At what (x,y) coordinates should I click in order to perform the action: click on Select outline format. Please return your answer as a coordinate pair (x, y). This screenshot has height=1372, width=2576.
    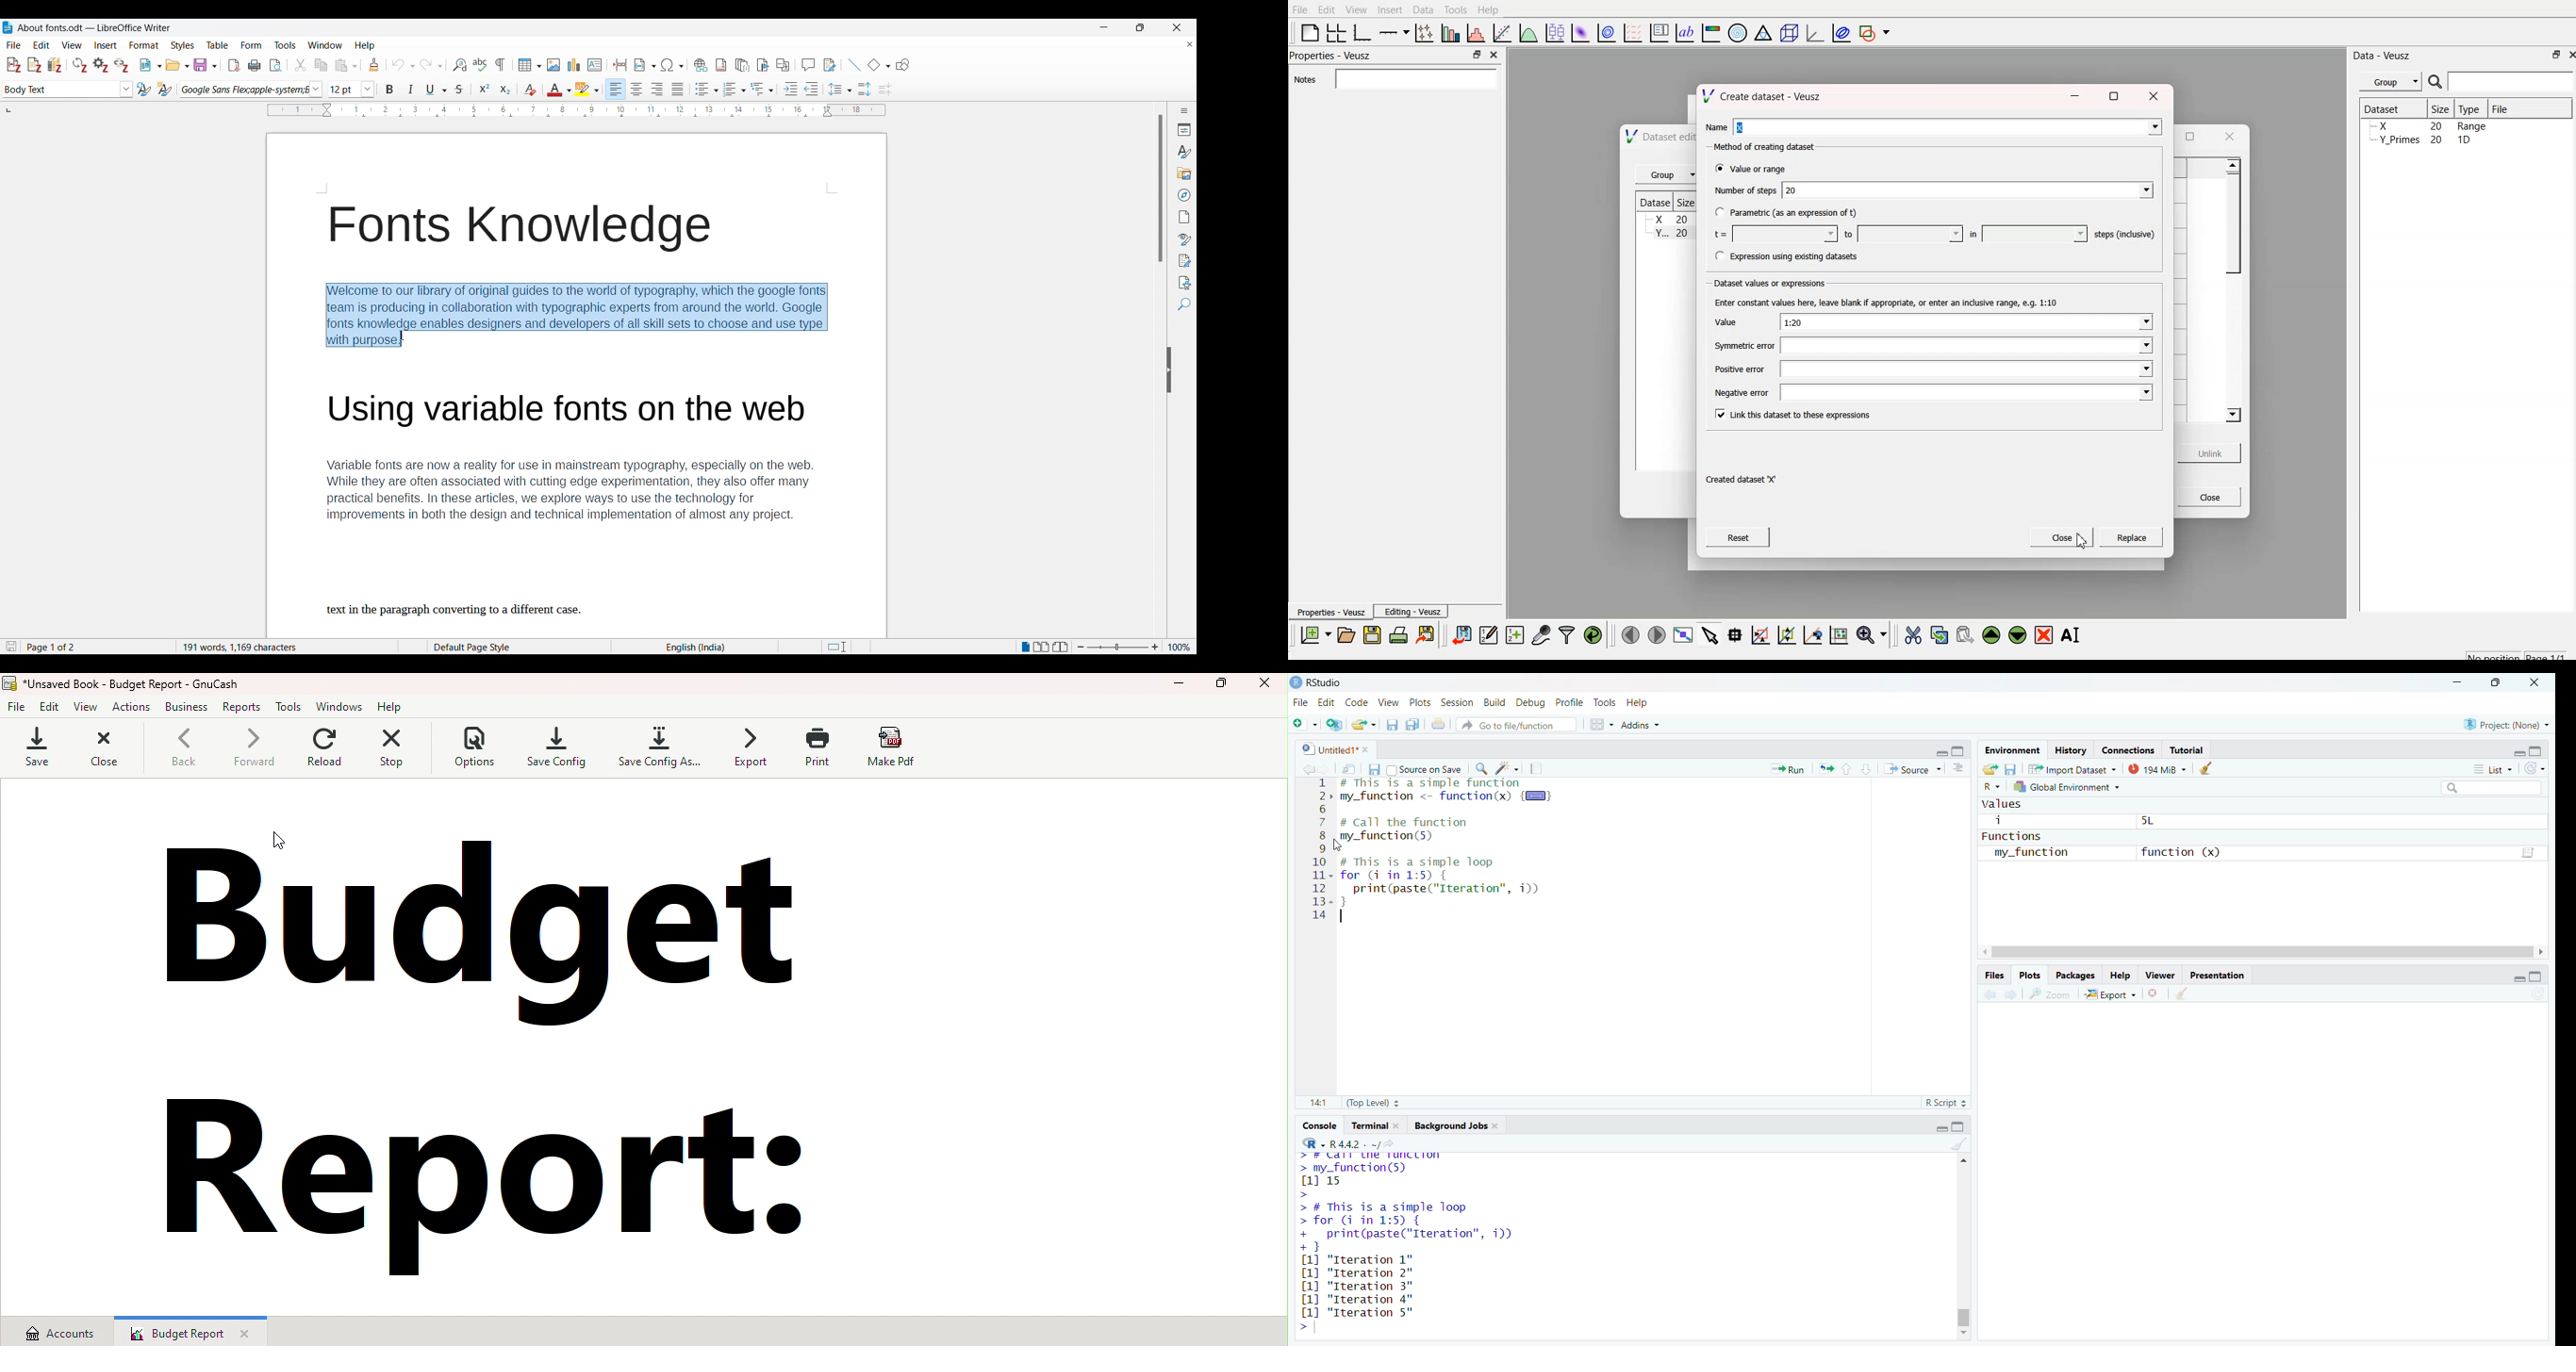
    Looking at the image, I should click on (762, 89).